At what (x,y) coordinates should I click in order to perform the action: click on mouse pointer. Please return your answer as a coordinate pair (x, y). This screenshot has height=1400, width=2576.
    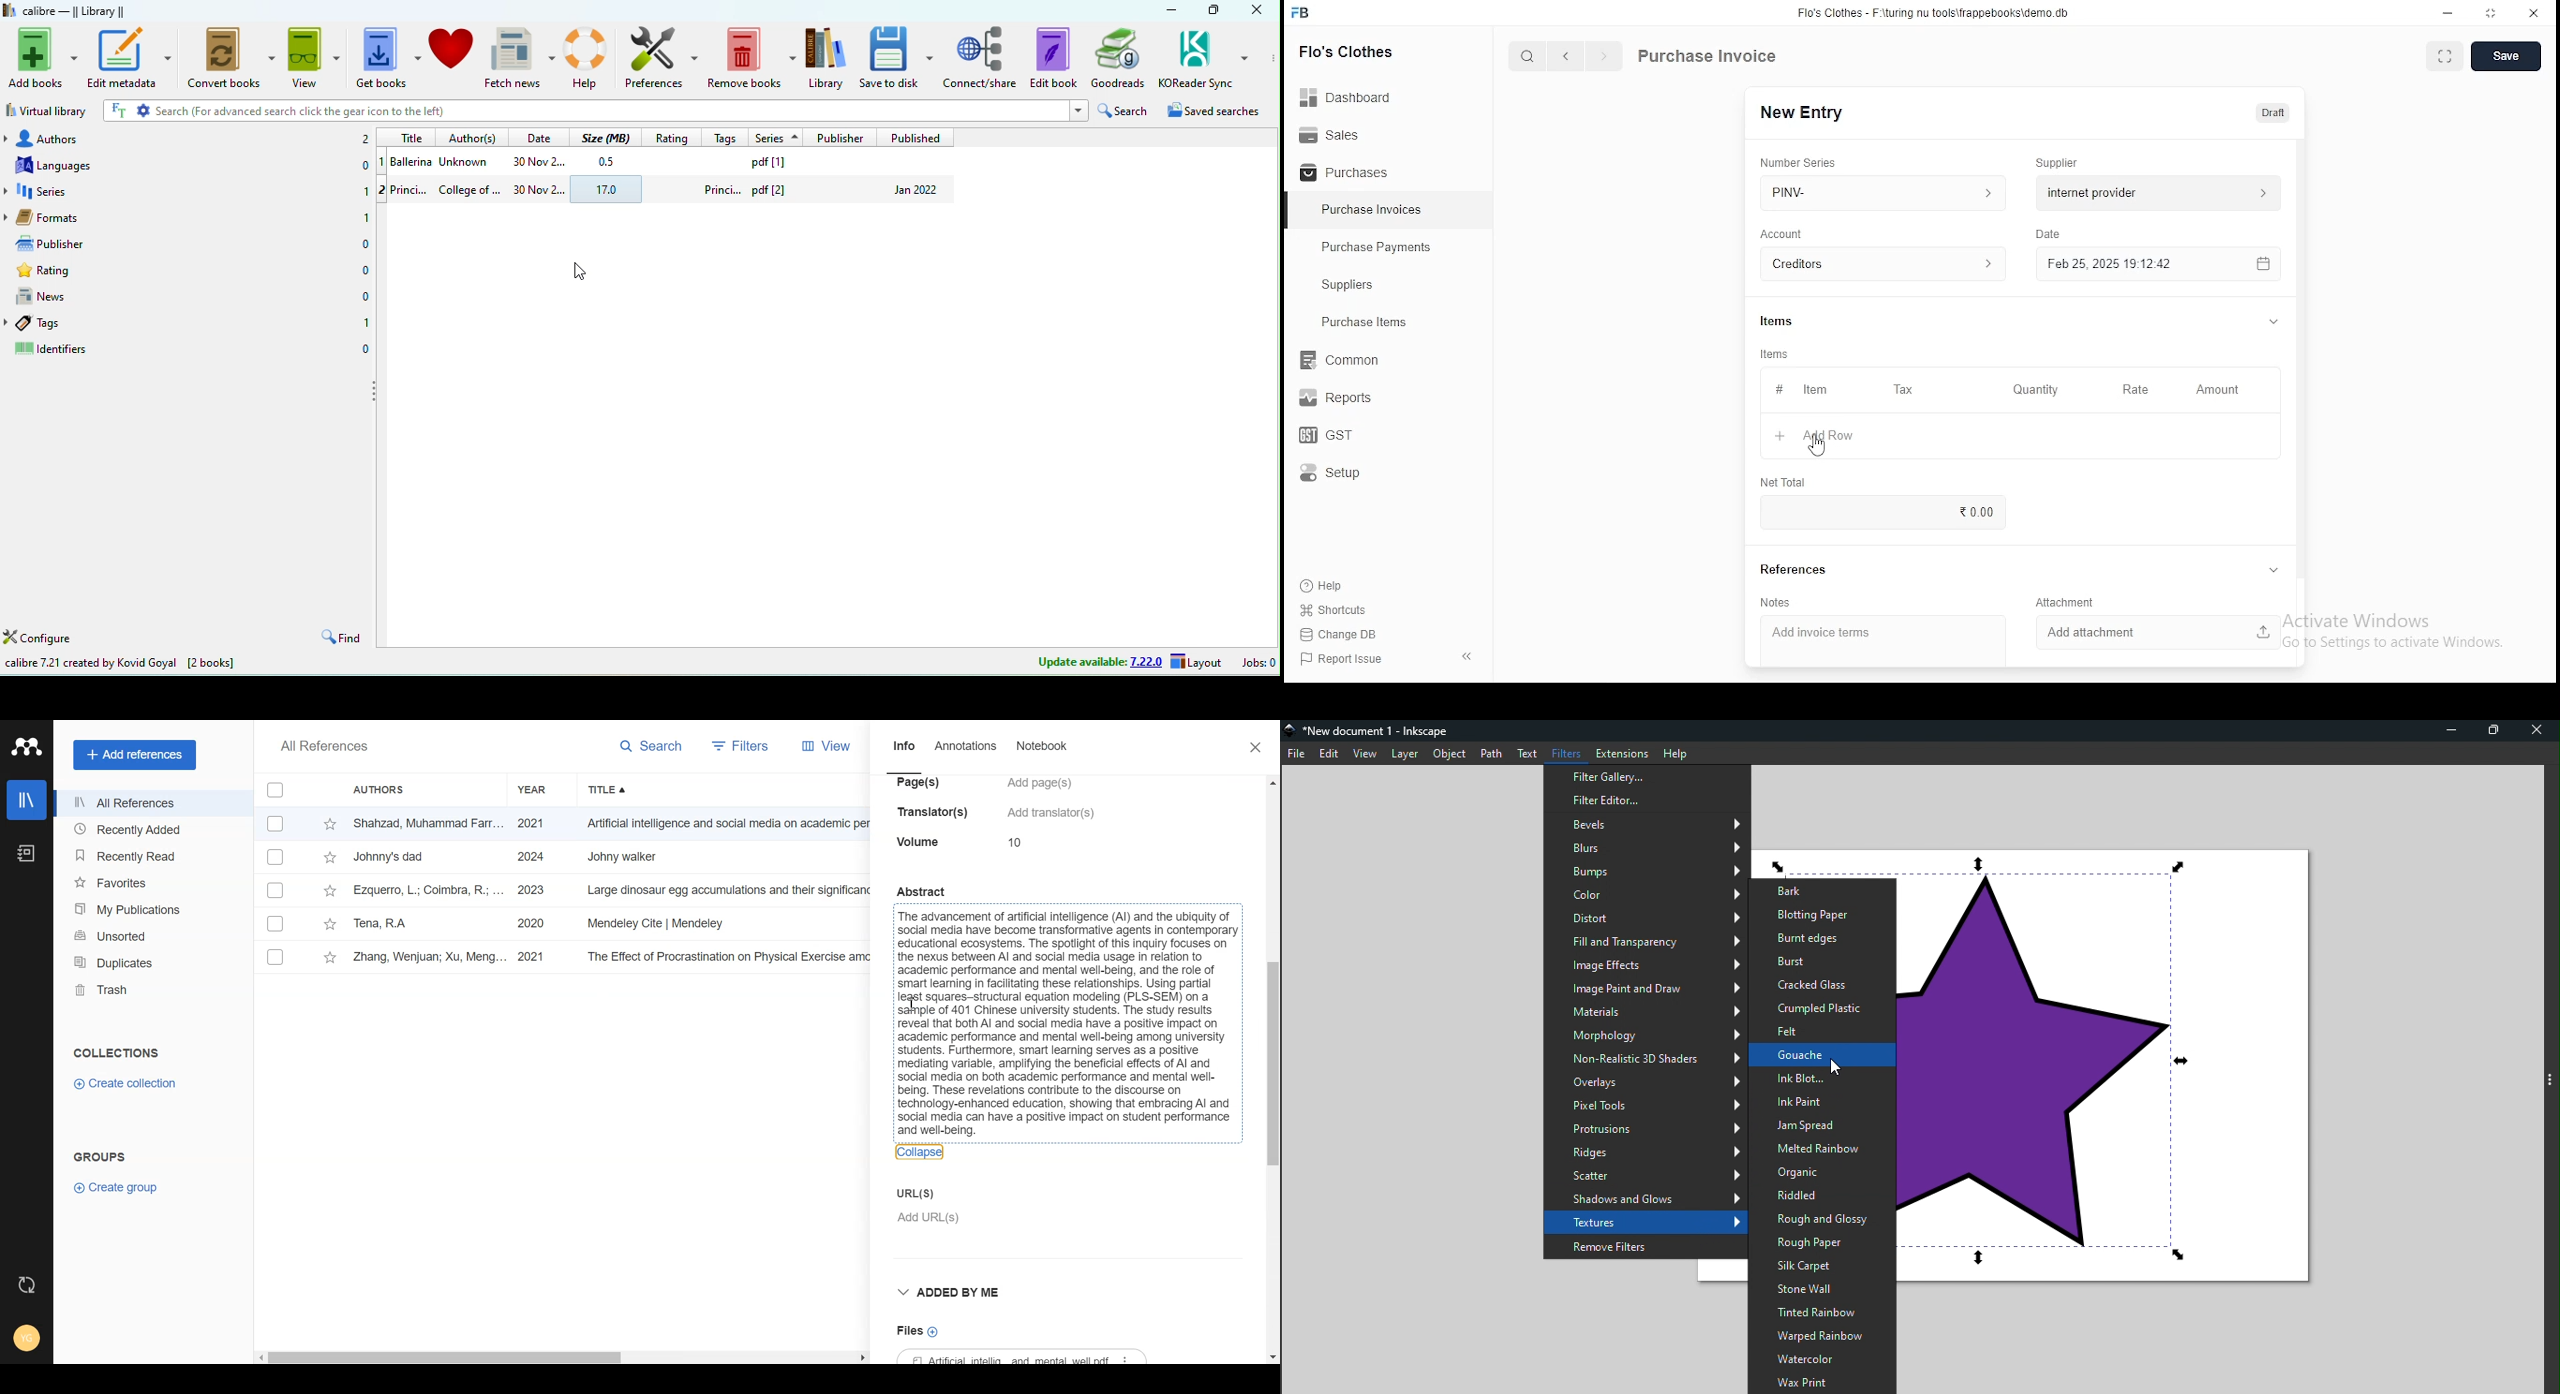
    Looking at the image, I should click on (1819, 447).